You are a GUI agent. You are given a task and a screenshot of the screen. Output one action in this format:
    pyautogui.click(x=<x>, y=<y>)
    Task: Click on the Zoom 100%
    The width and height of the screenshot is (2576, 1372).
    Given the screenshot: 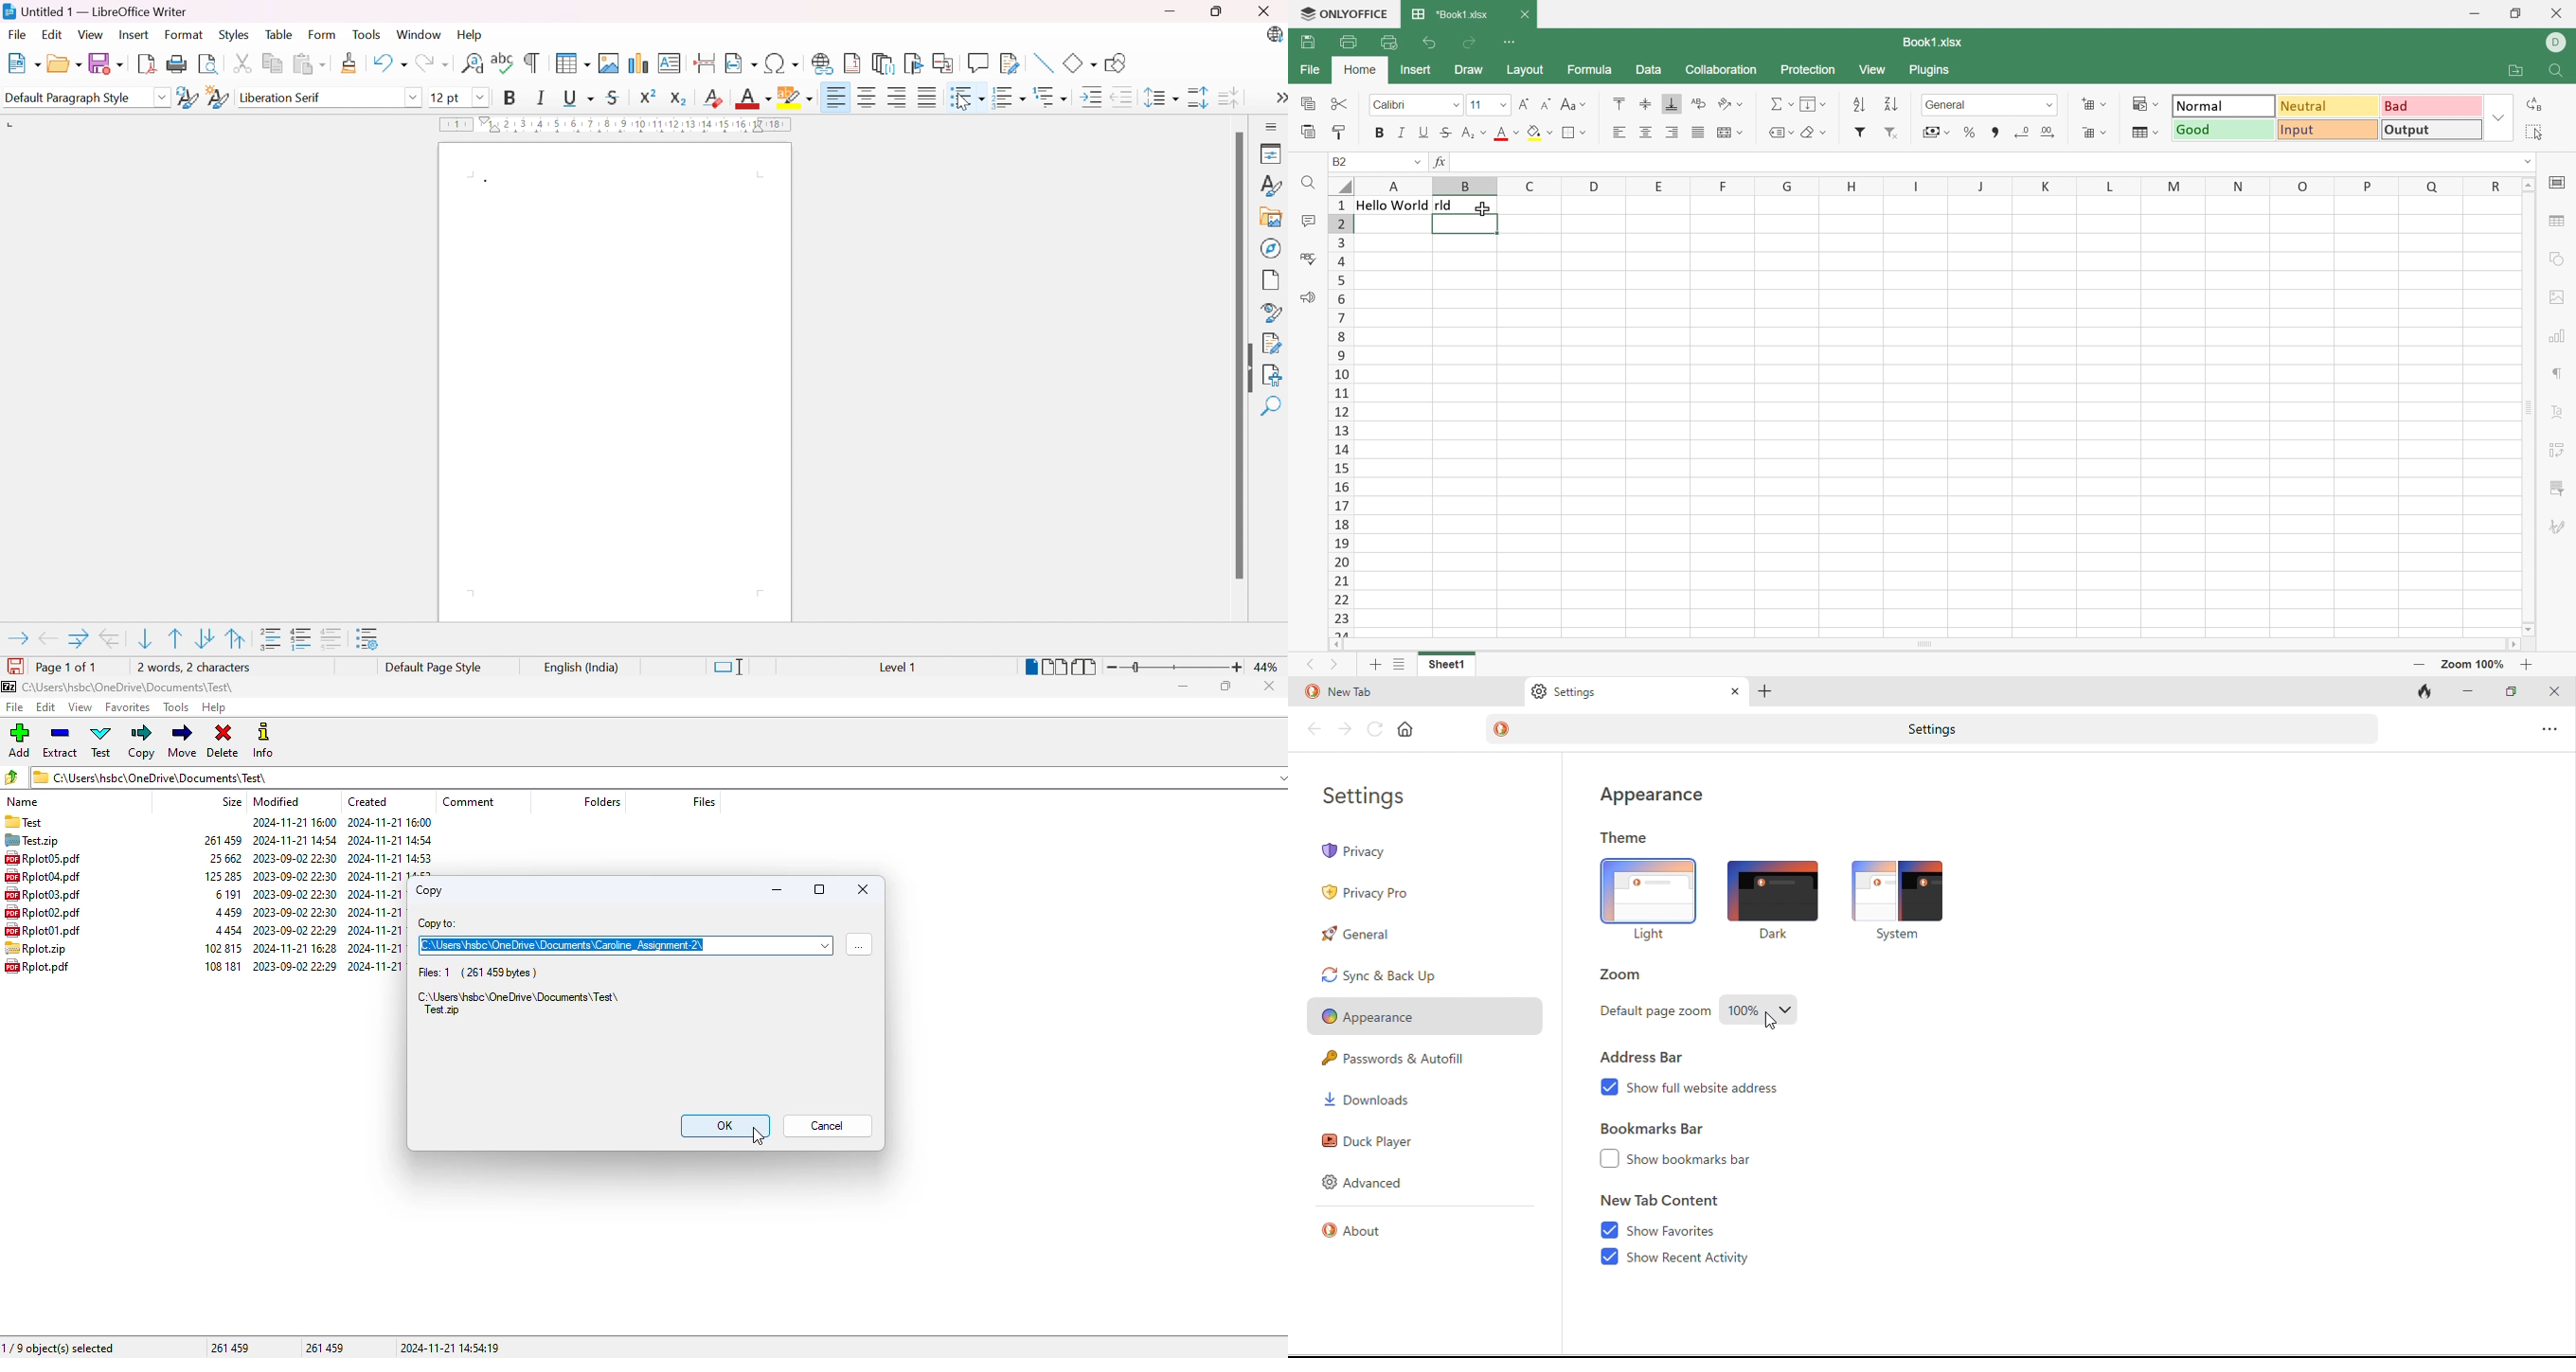 What is the action you would take?
    pyautogui.click(x=2472, y=665)
    